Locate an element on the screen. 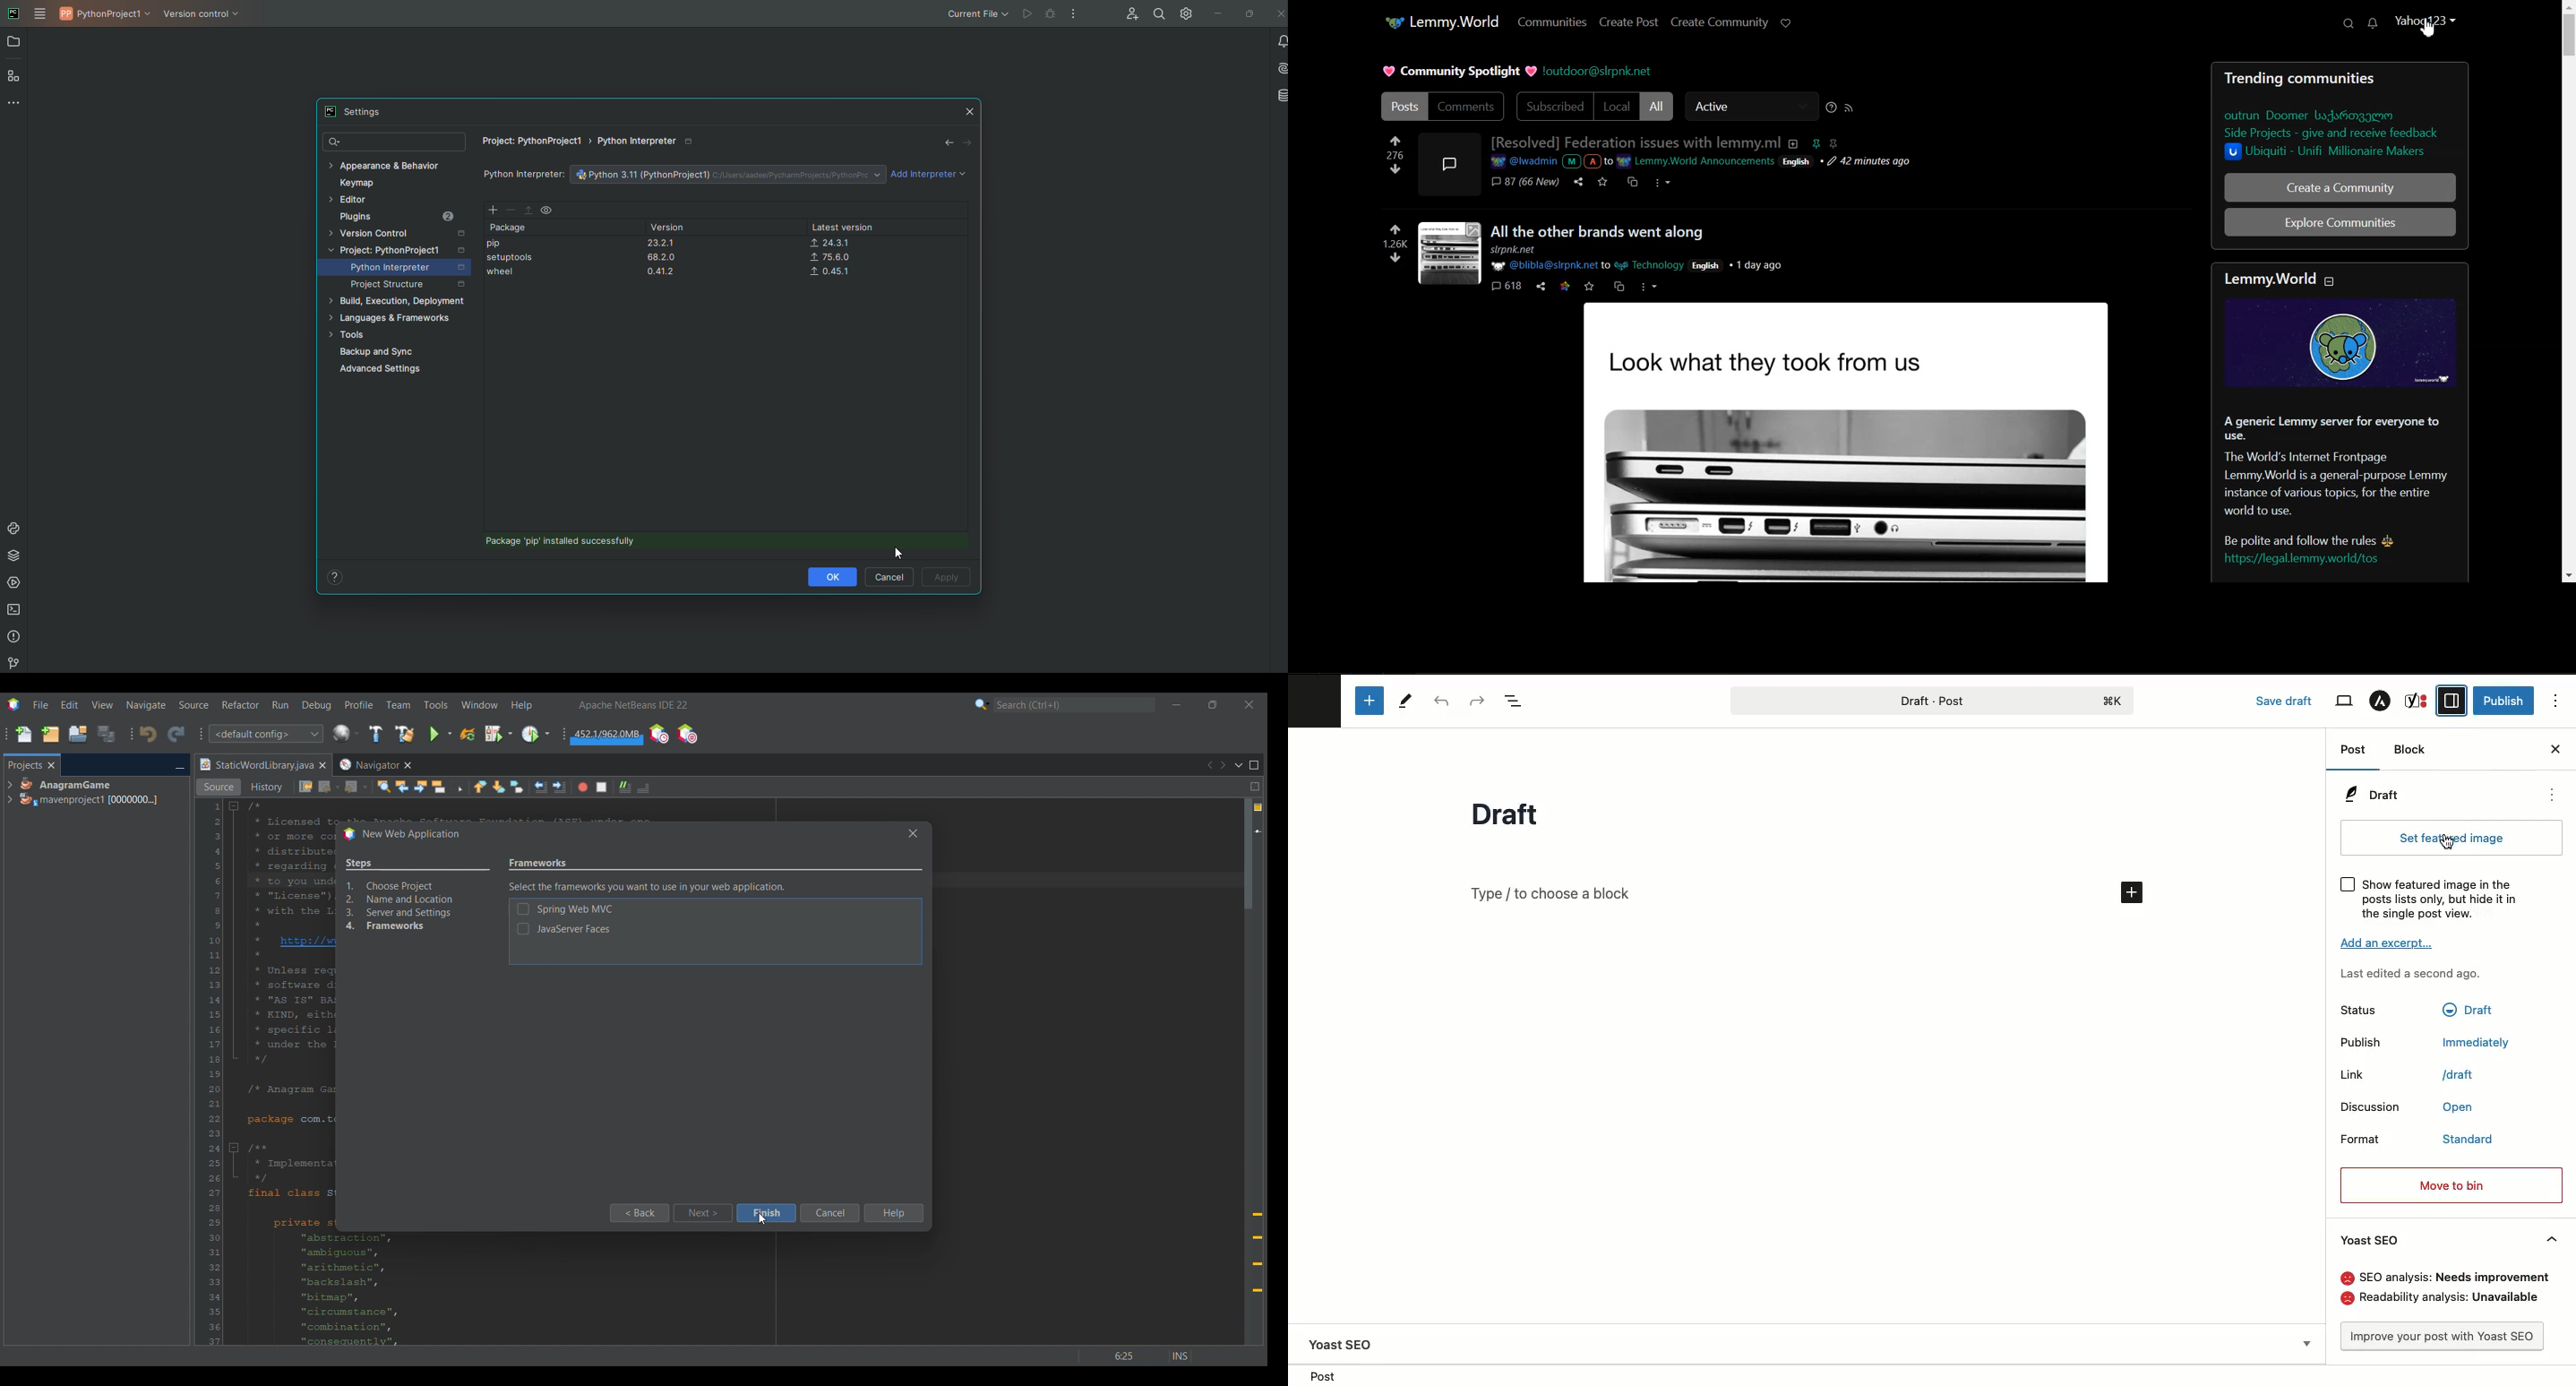  Close interface is located at coordinates (1249, 705).